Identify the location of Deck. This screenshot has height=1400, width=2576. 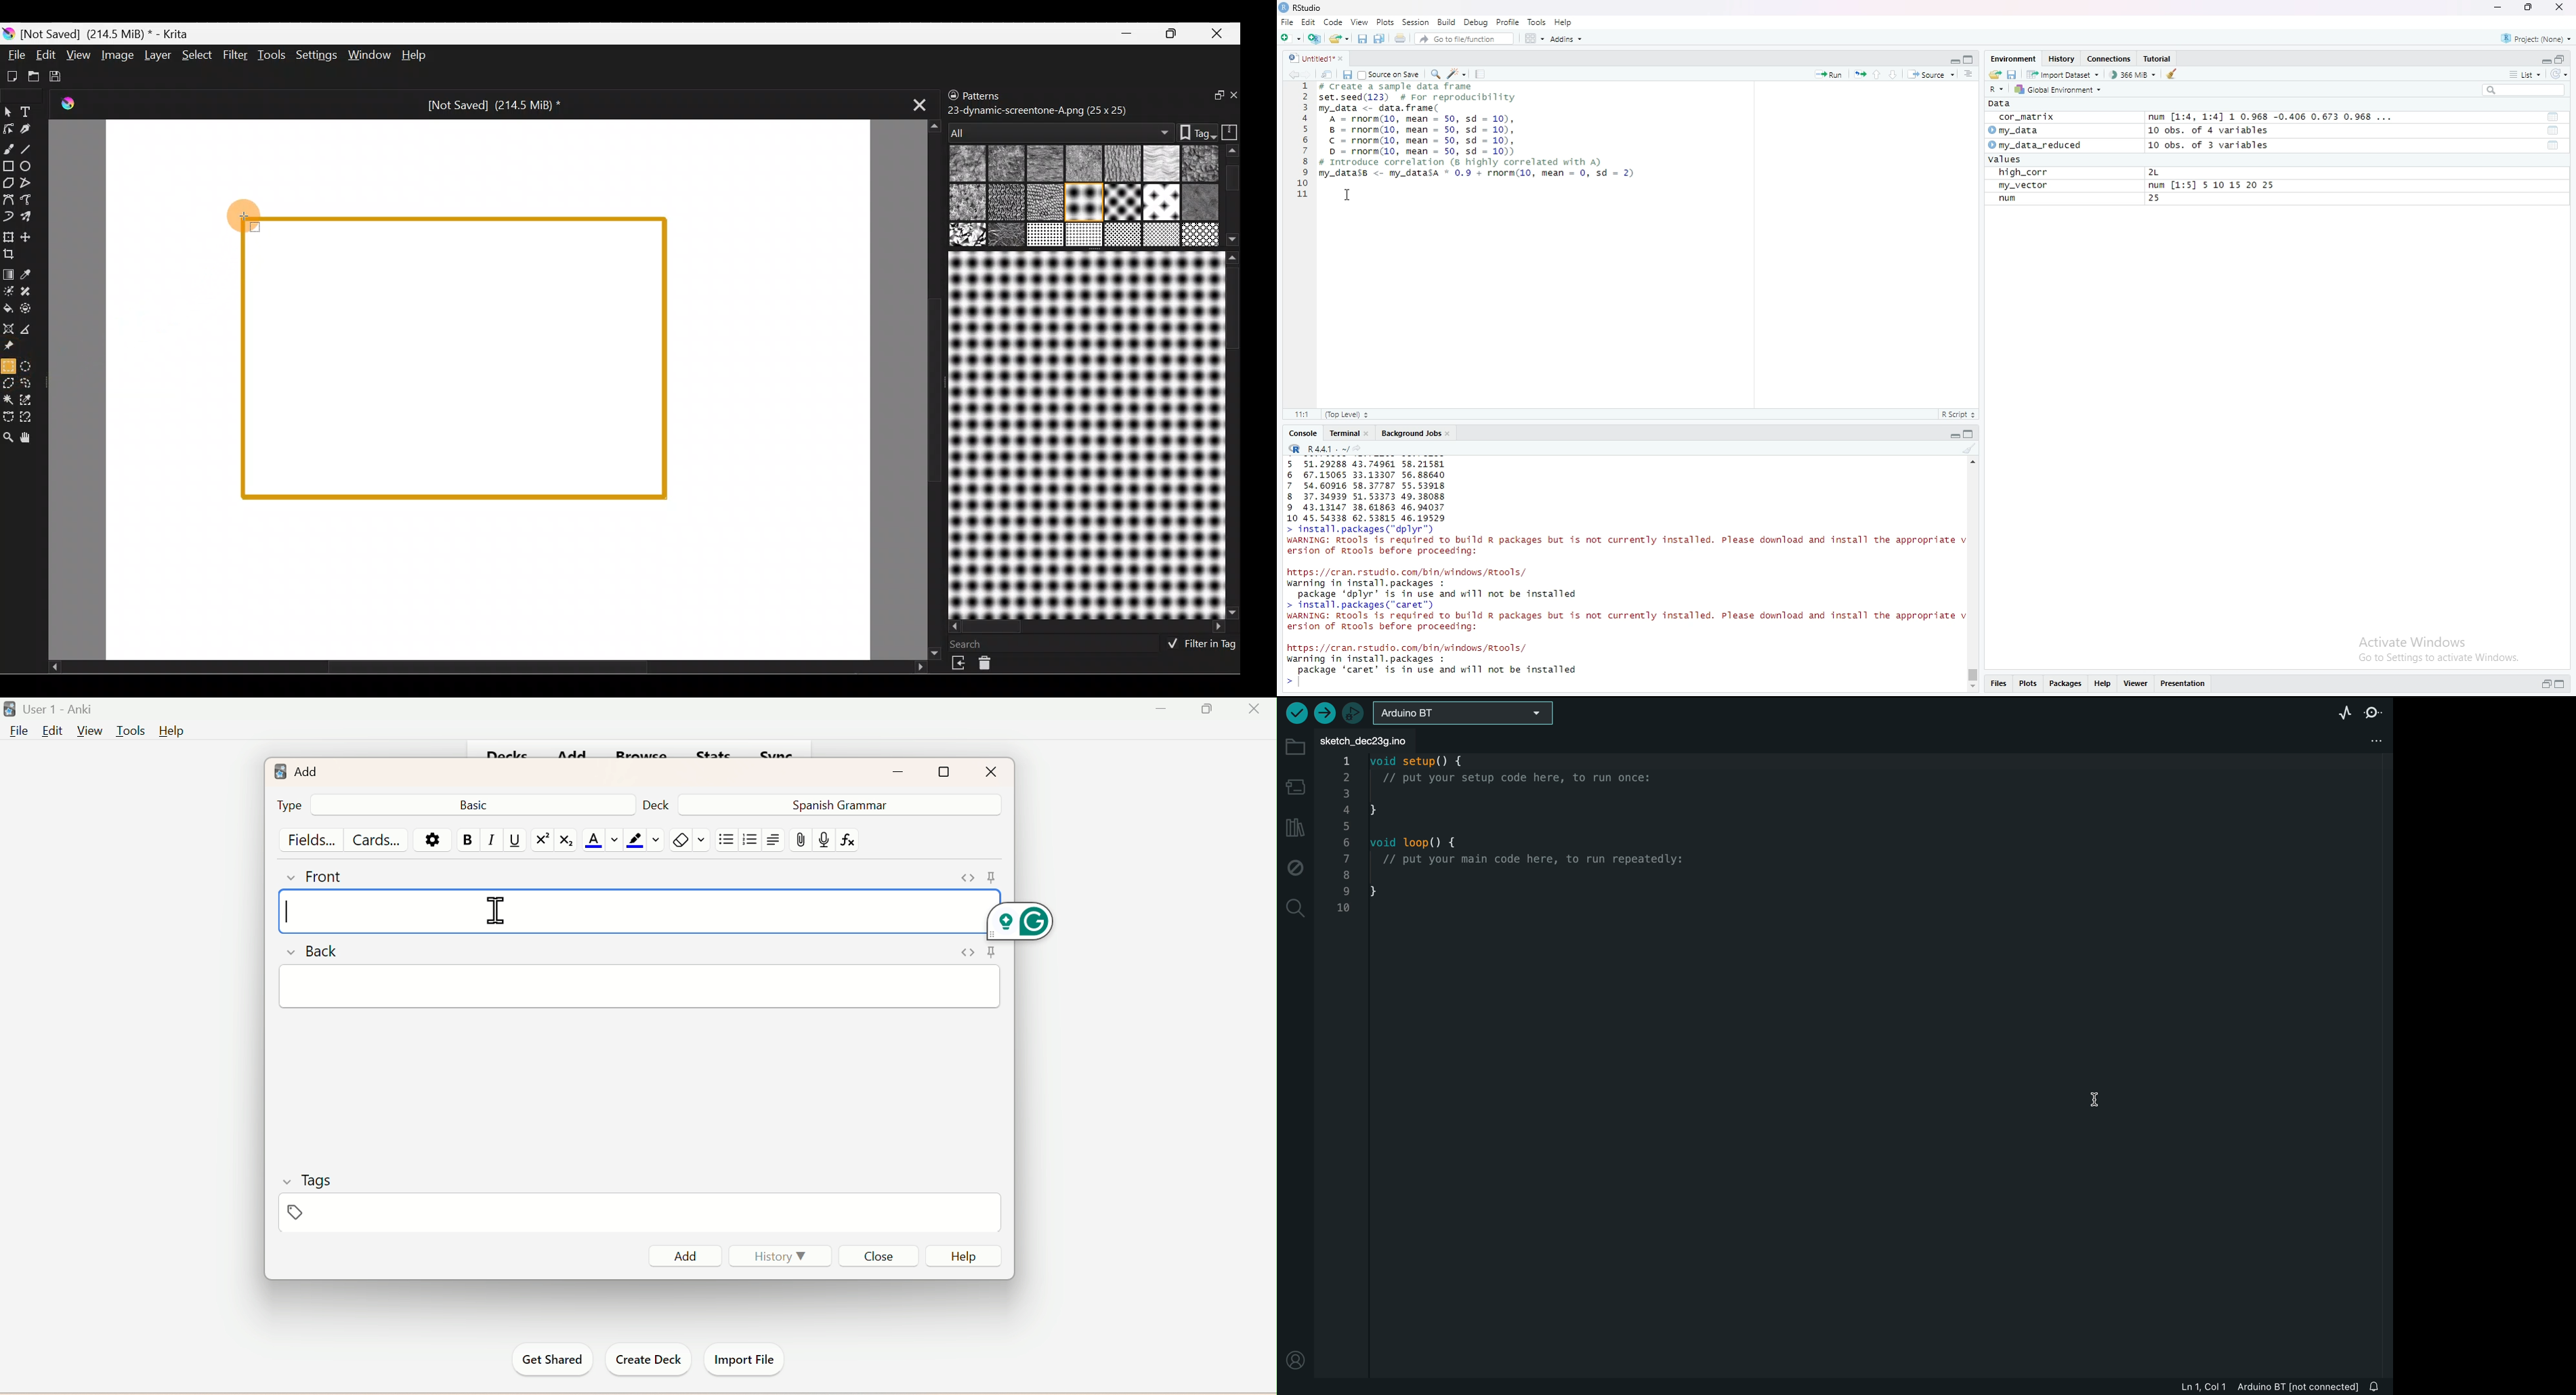
(656, 804).